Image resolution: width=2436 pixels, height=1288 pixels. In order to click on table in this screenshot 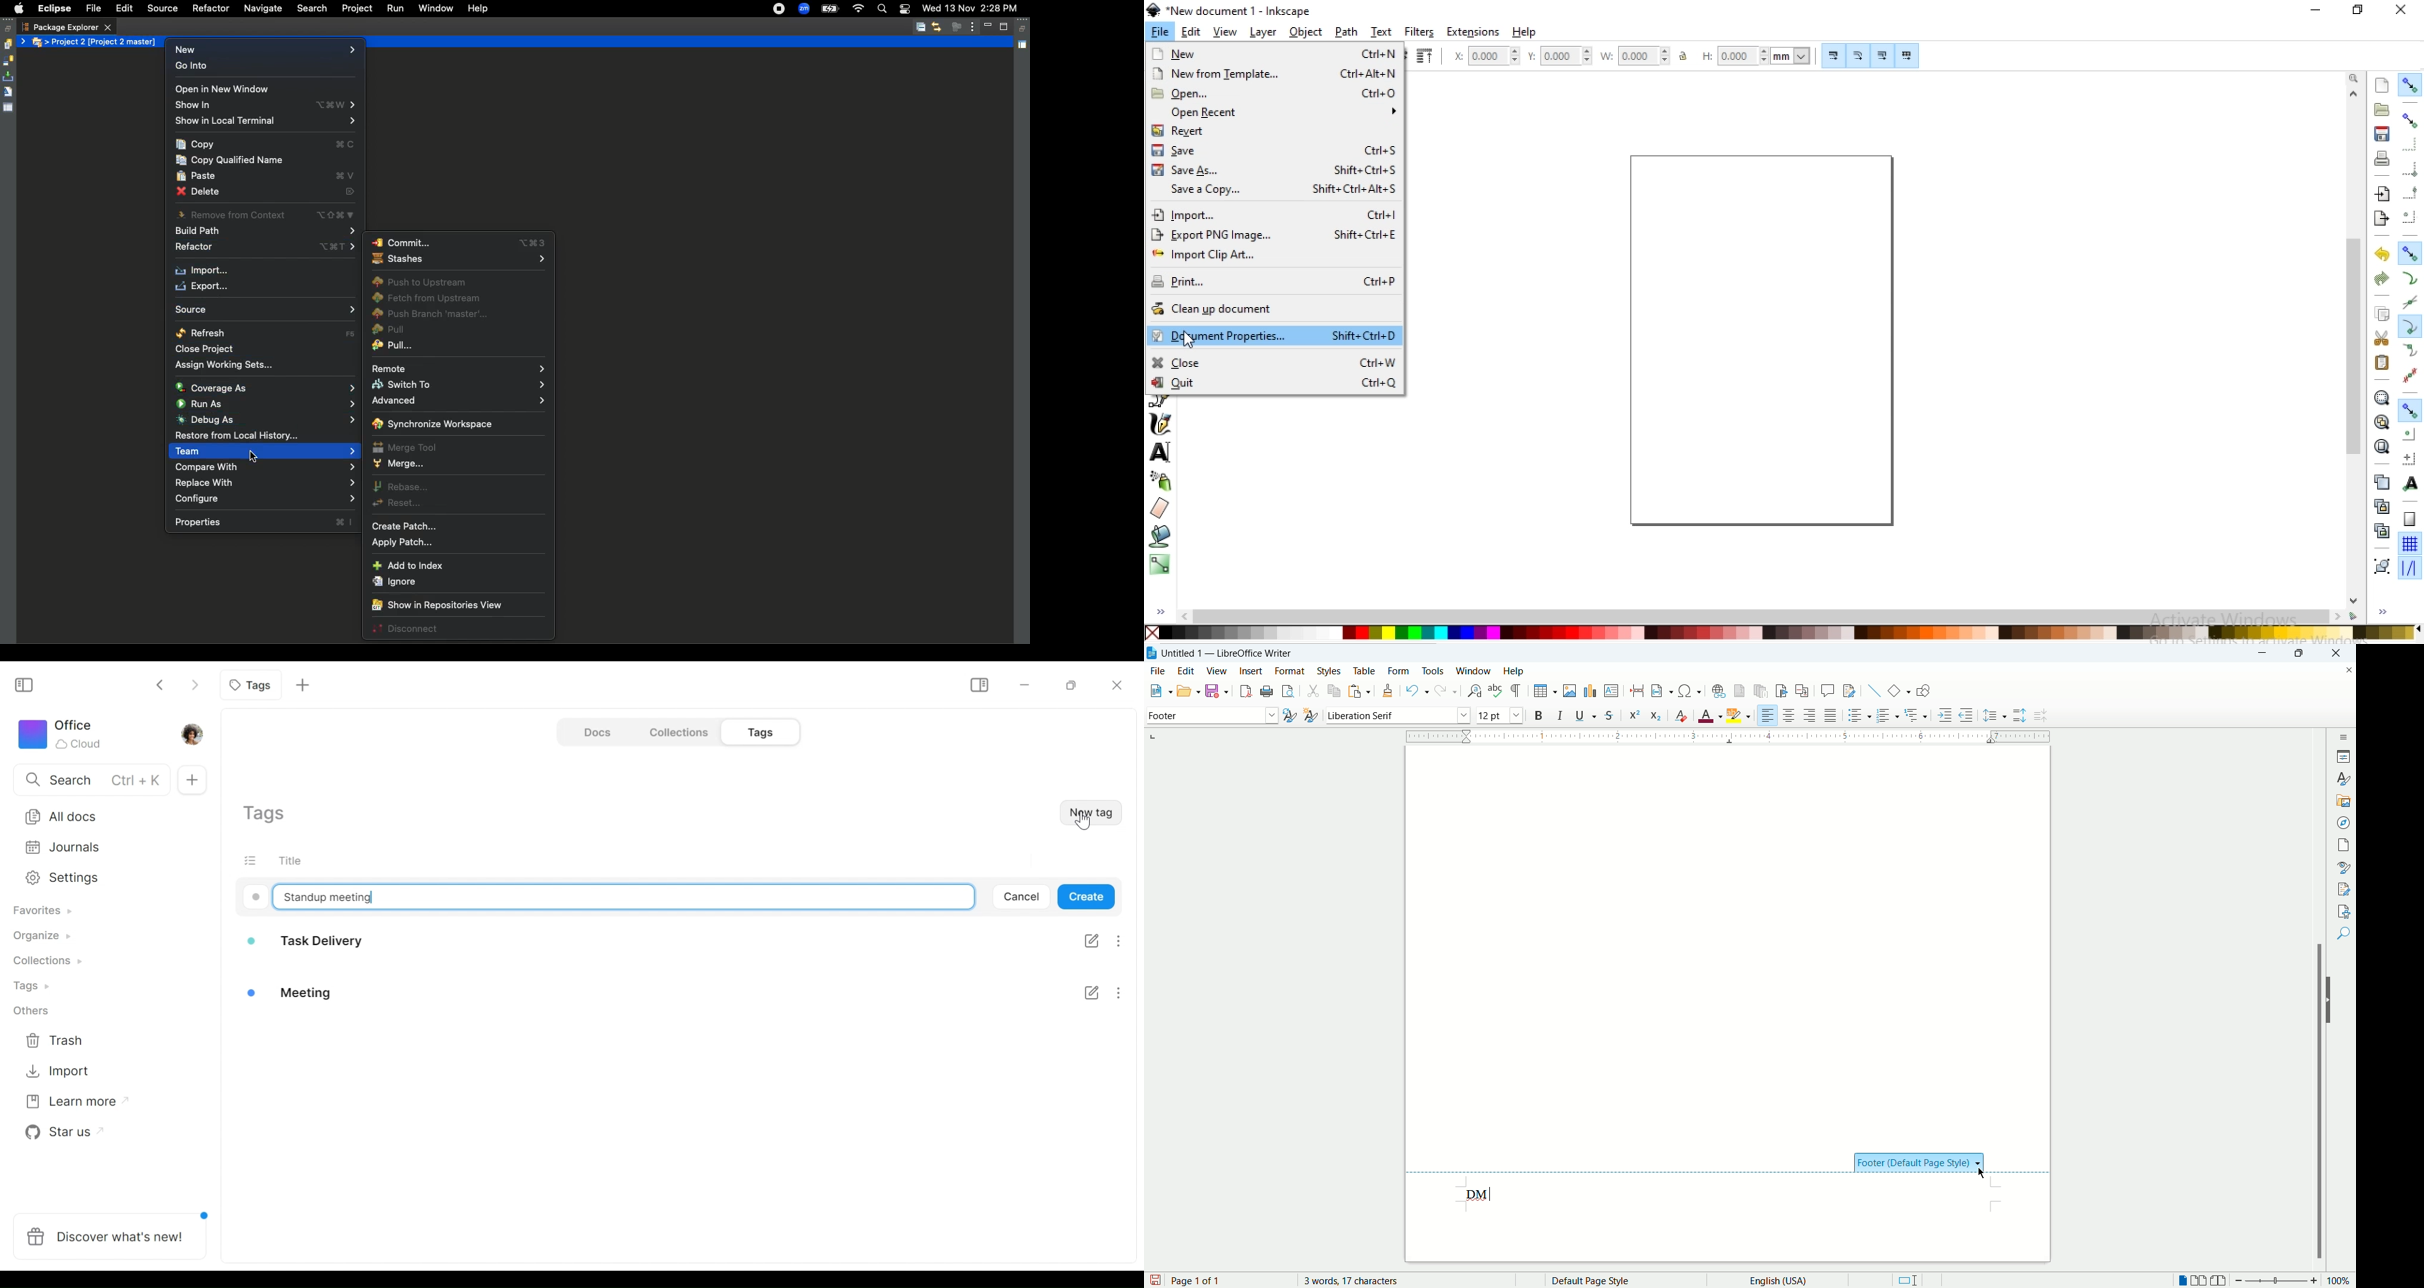, I will do `click(1364, 669)`.